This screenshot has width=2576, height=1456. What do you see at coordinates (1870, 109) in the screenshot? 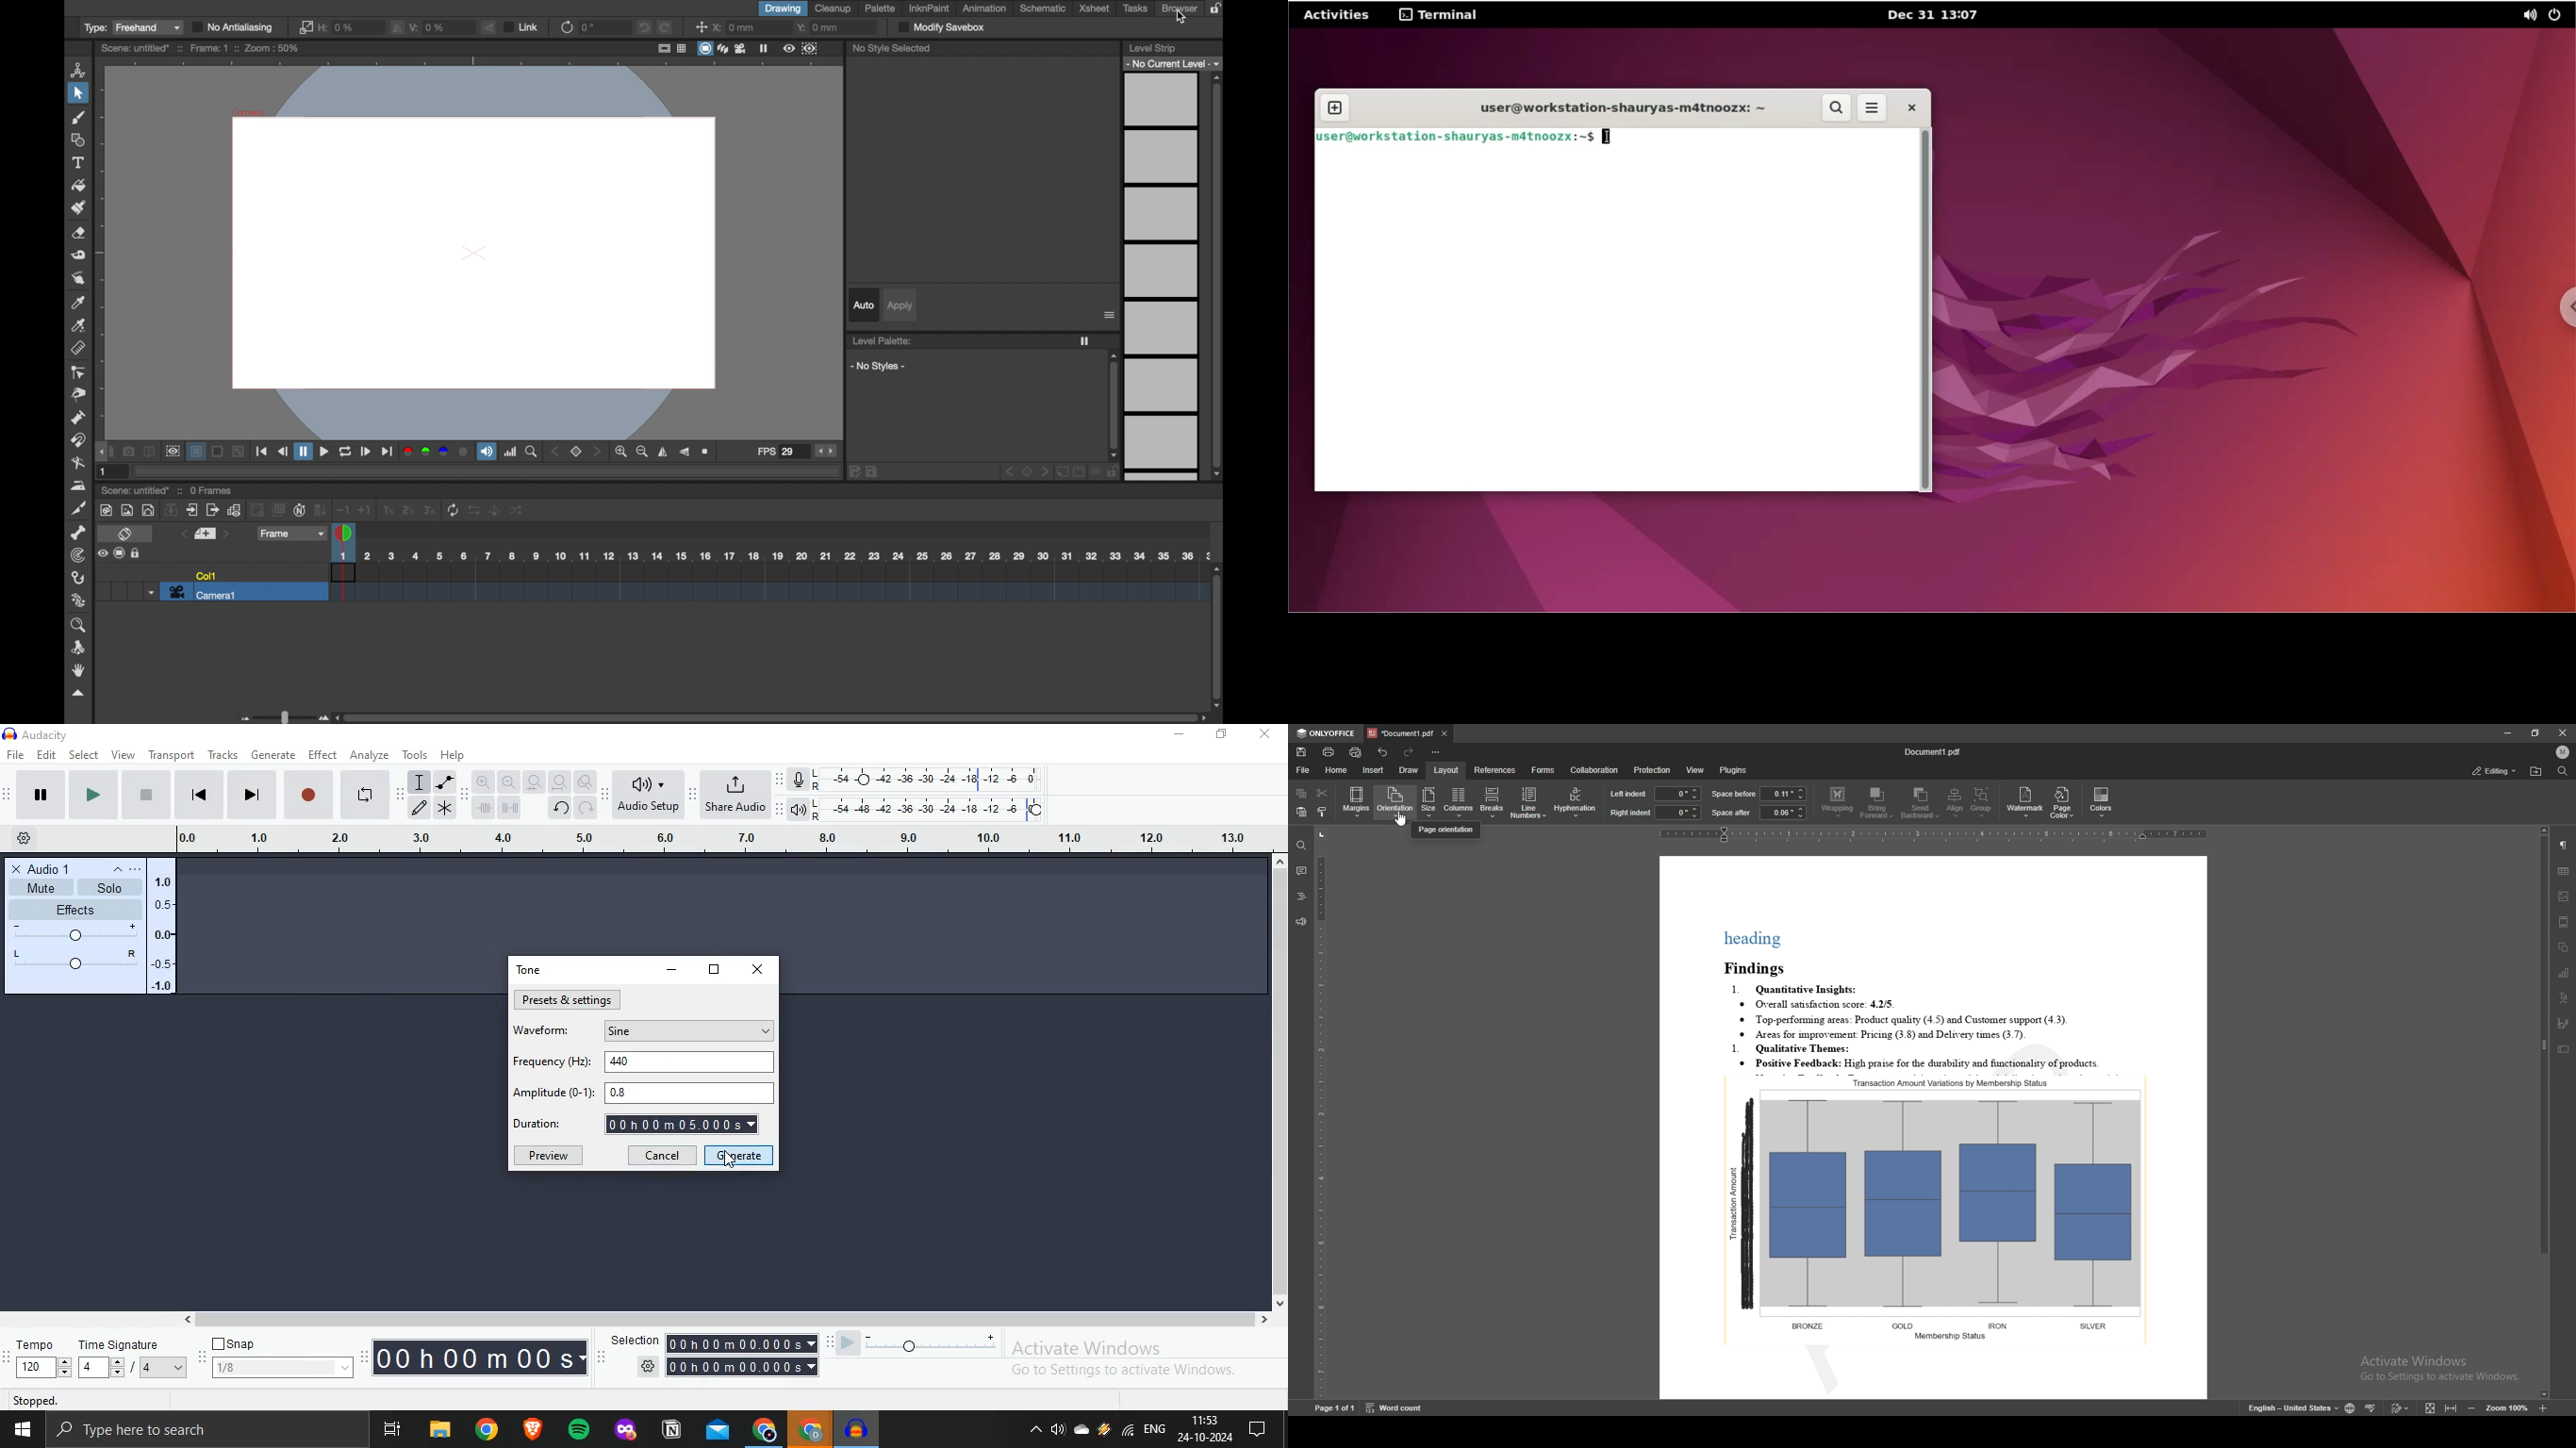
I see `more options` at bounding box center [1870, 109].